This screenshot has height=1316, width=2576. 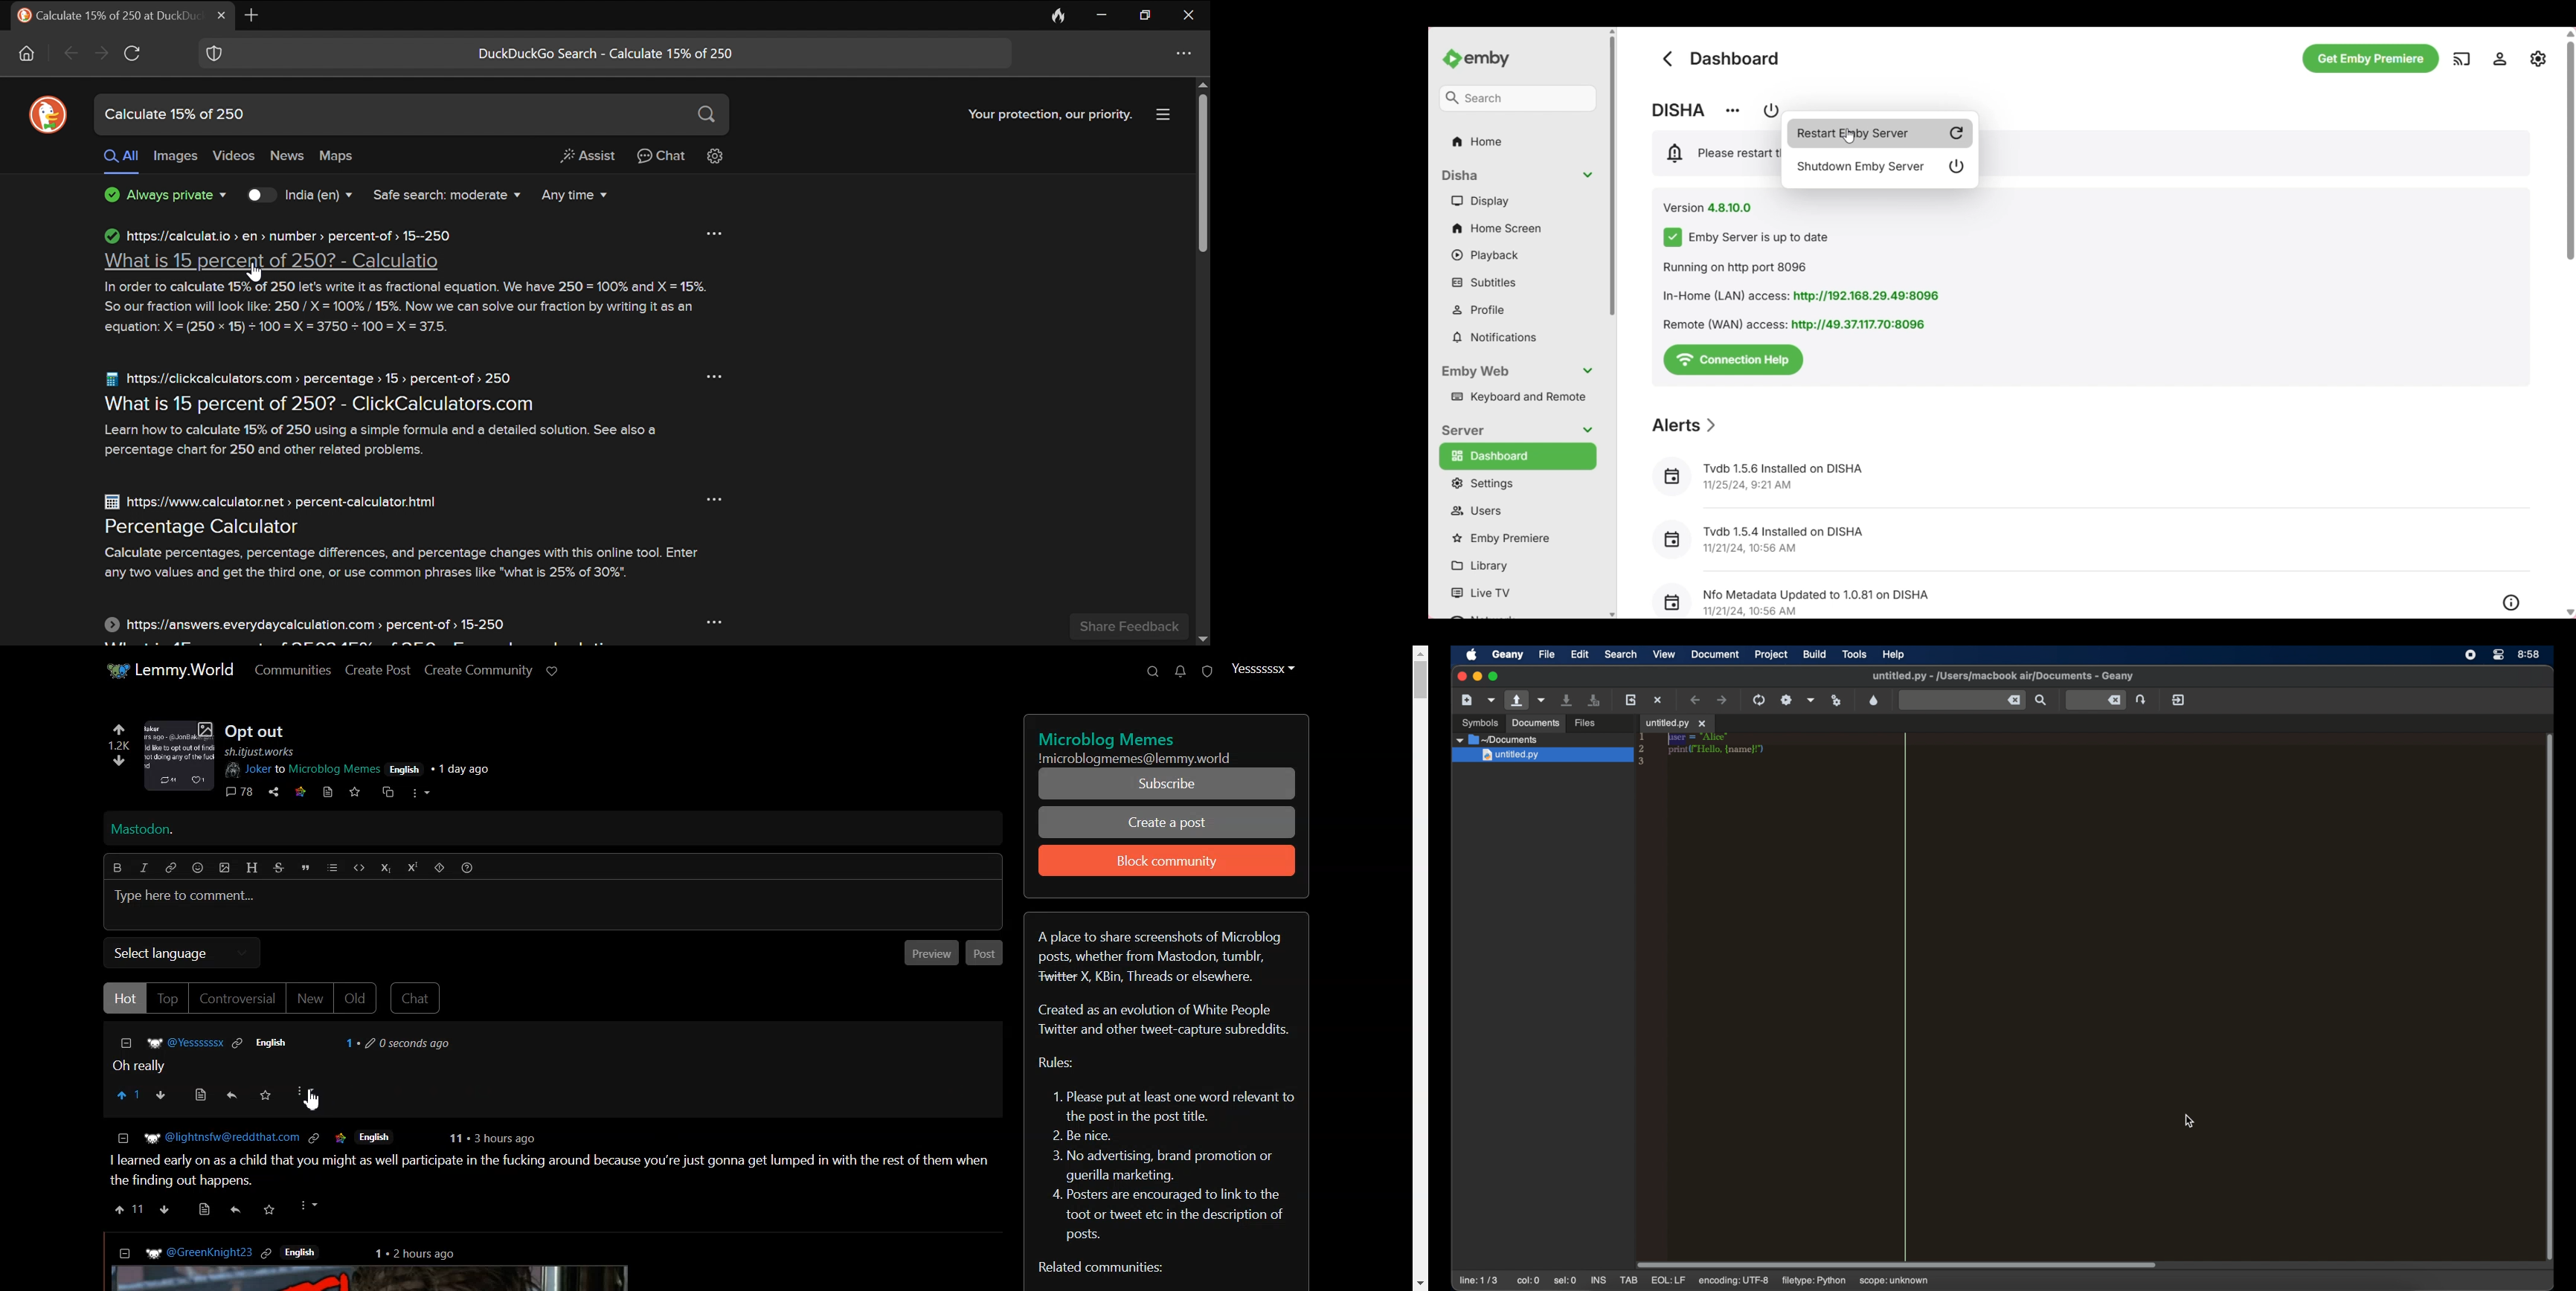 What do you see at coordinates (358, 868) in the screenshot?
I see `Code` at bounding box center [358, 868].